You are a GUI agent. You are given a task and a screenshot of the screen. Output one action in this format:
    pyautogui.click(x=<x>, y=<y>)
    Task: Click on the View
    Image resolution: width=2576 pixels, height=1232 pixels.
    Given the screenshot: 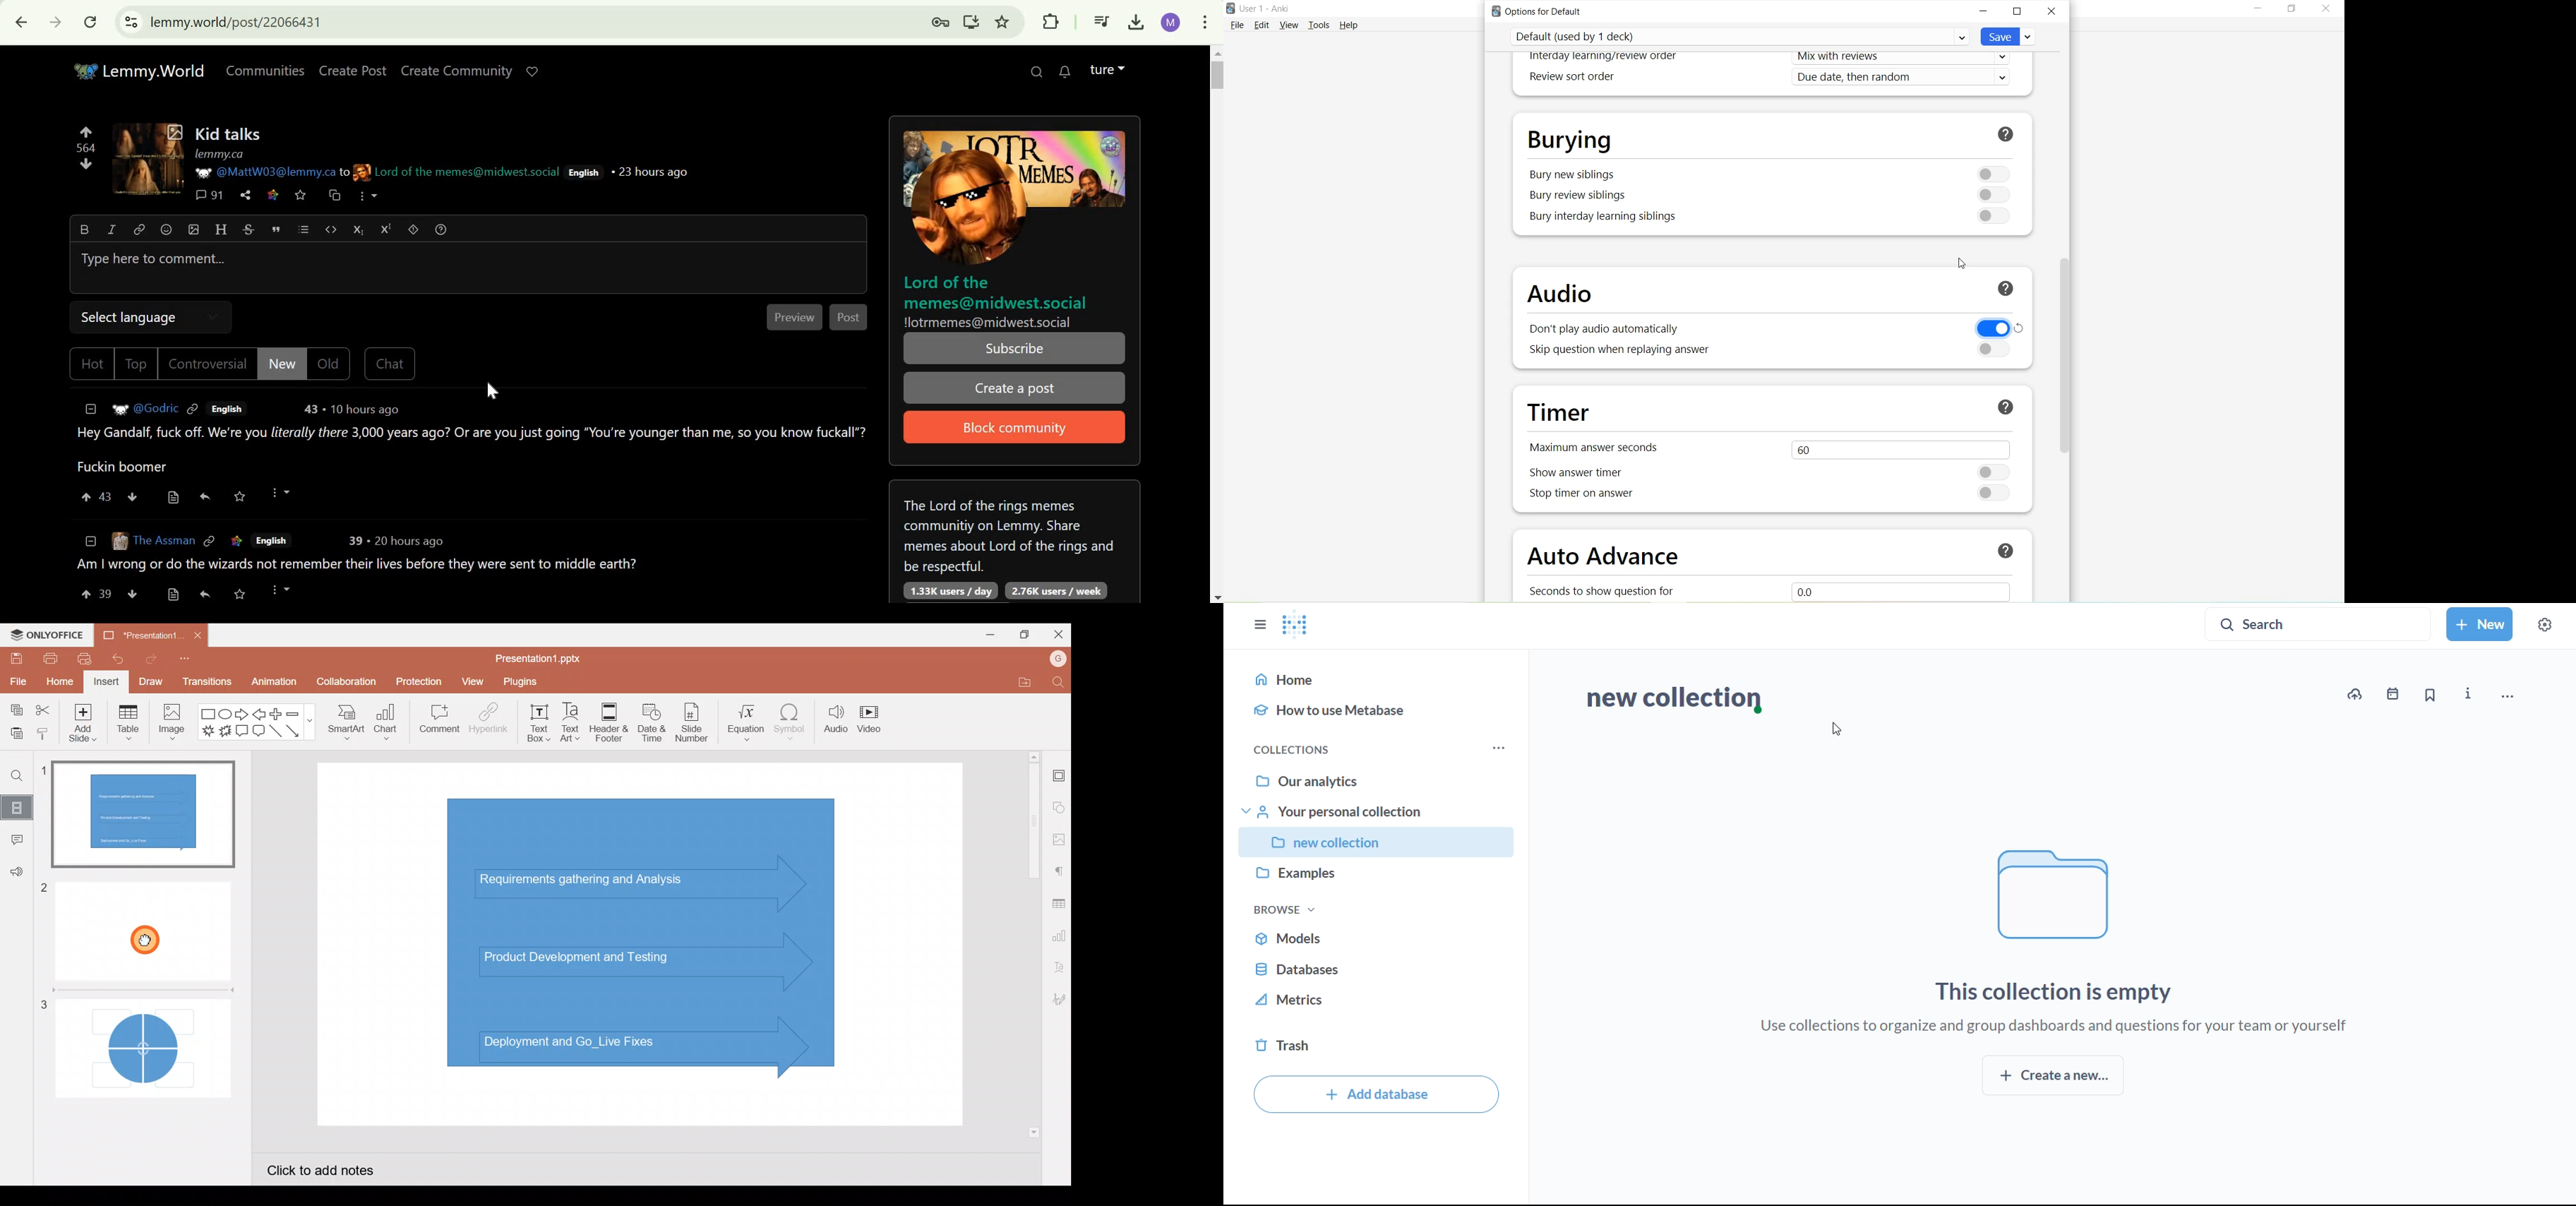 What is the action you would take?
    pyautogui.click(x=472, y=683)
    